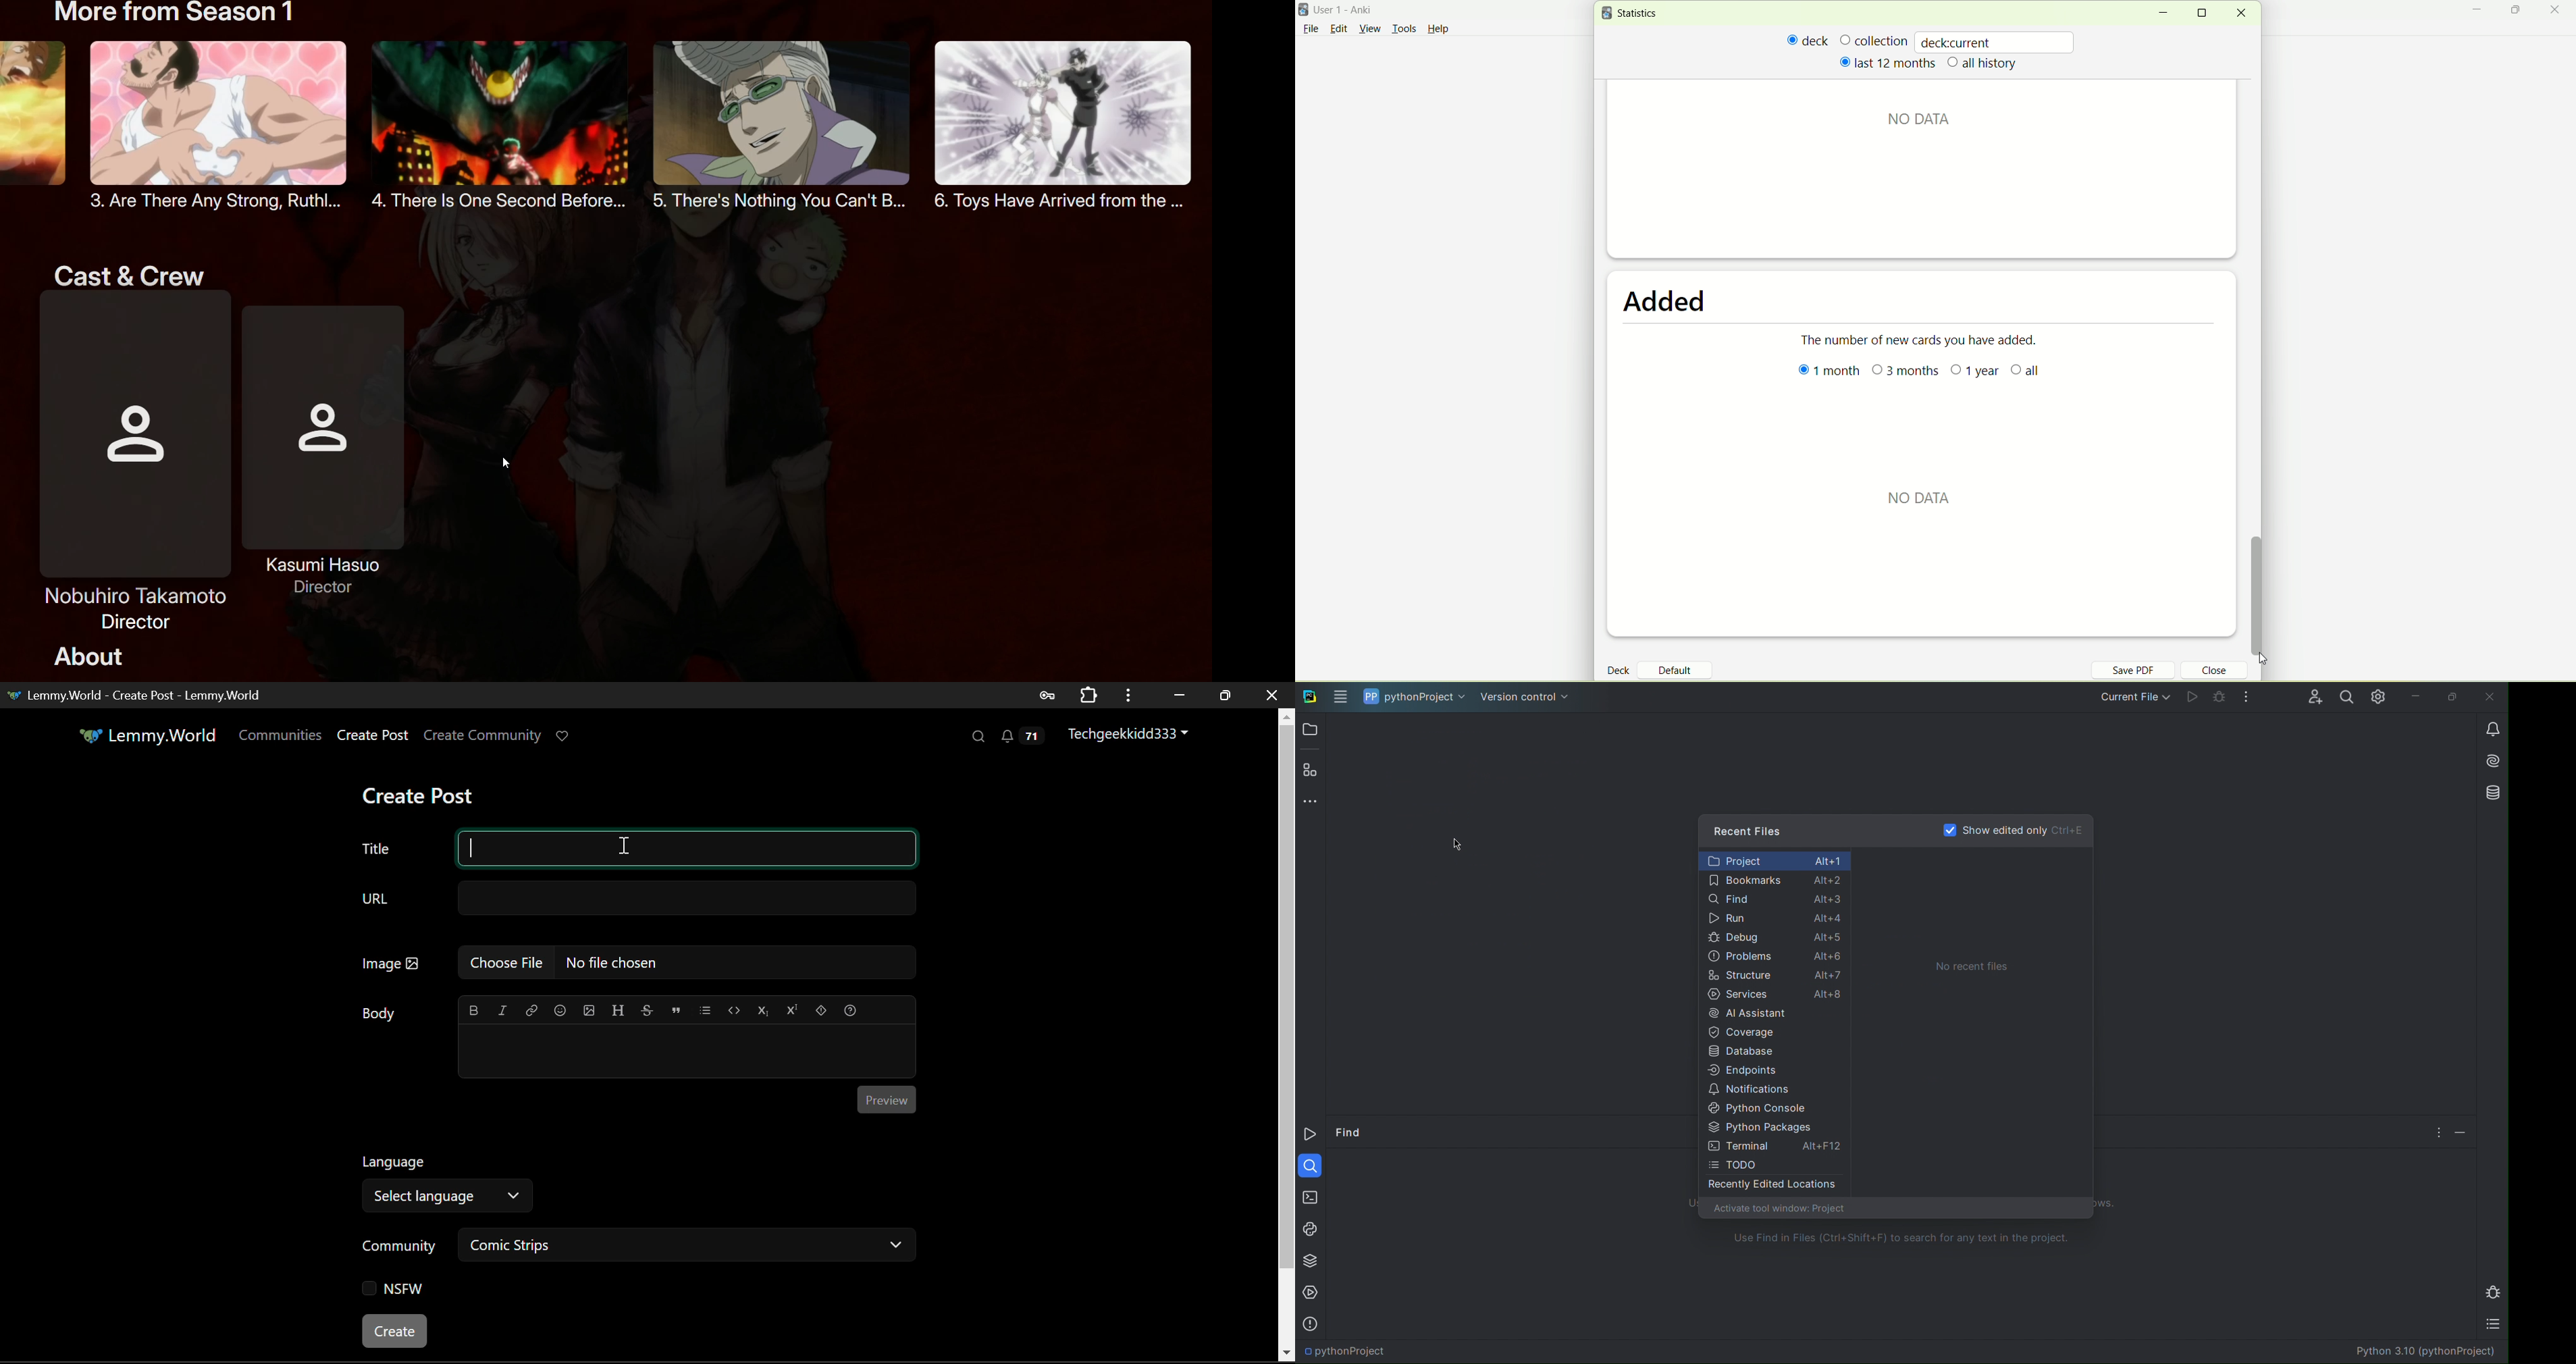 The height and width of the screenshot is (1372, 2576). Describe the element at coordinates (1319, 697) in the screenshot. I see `Logo` at that location.